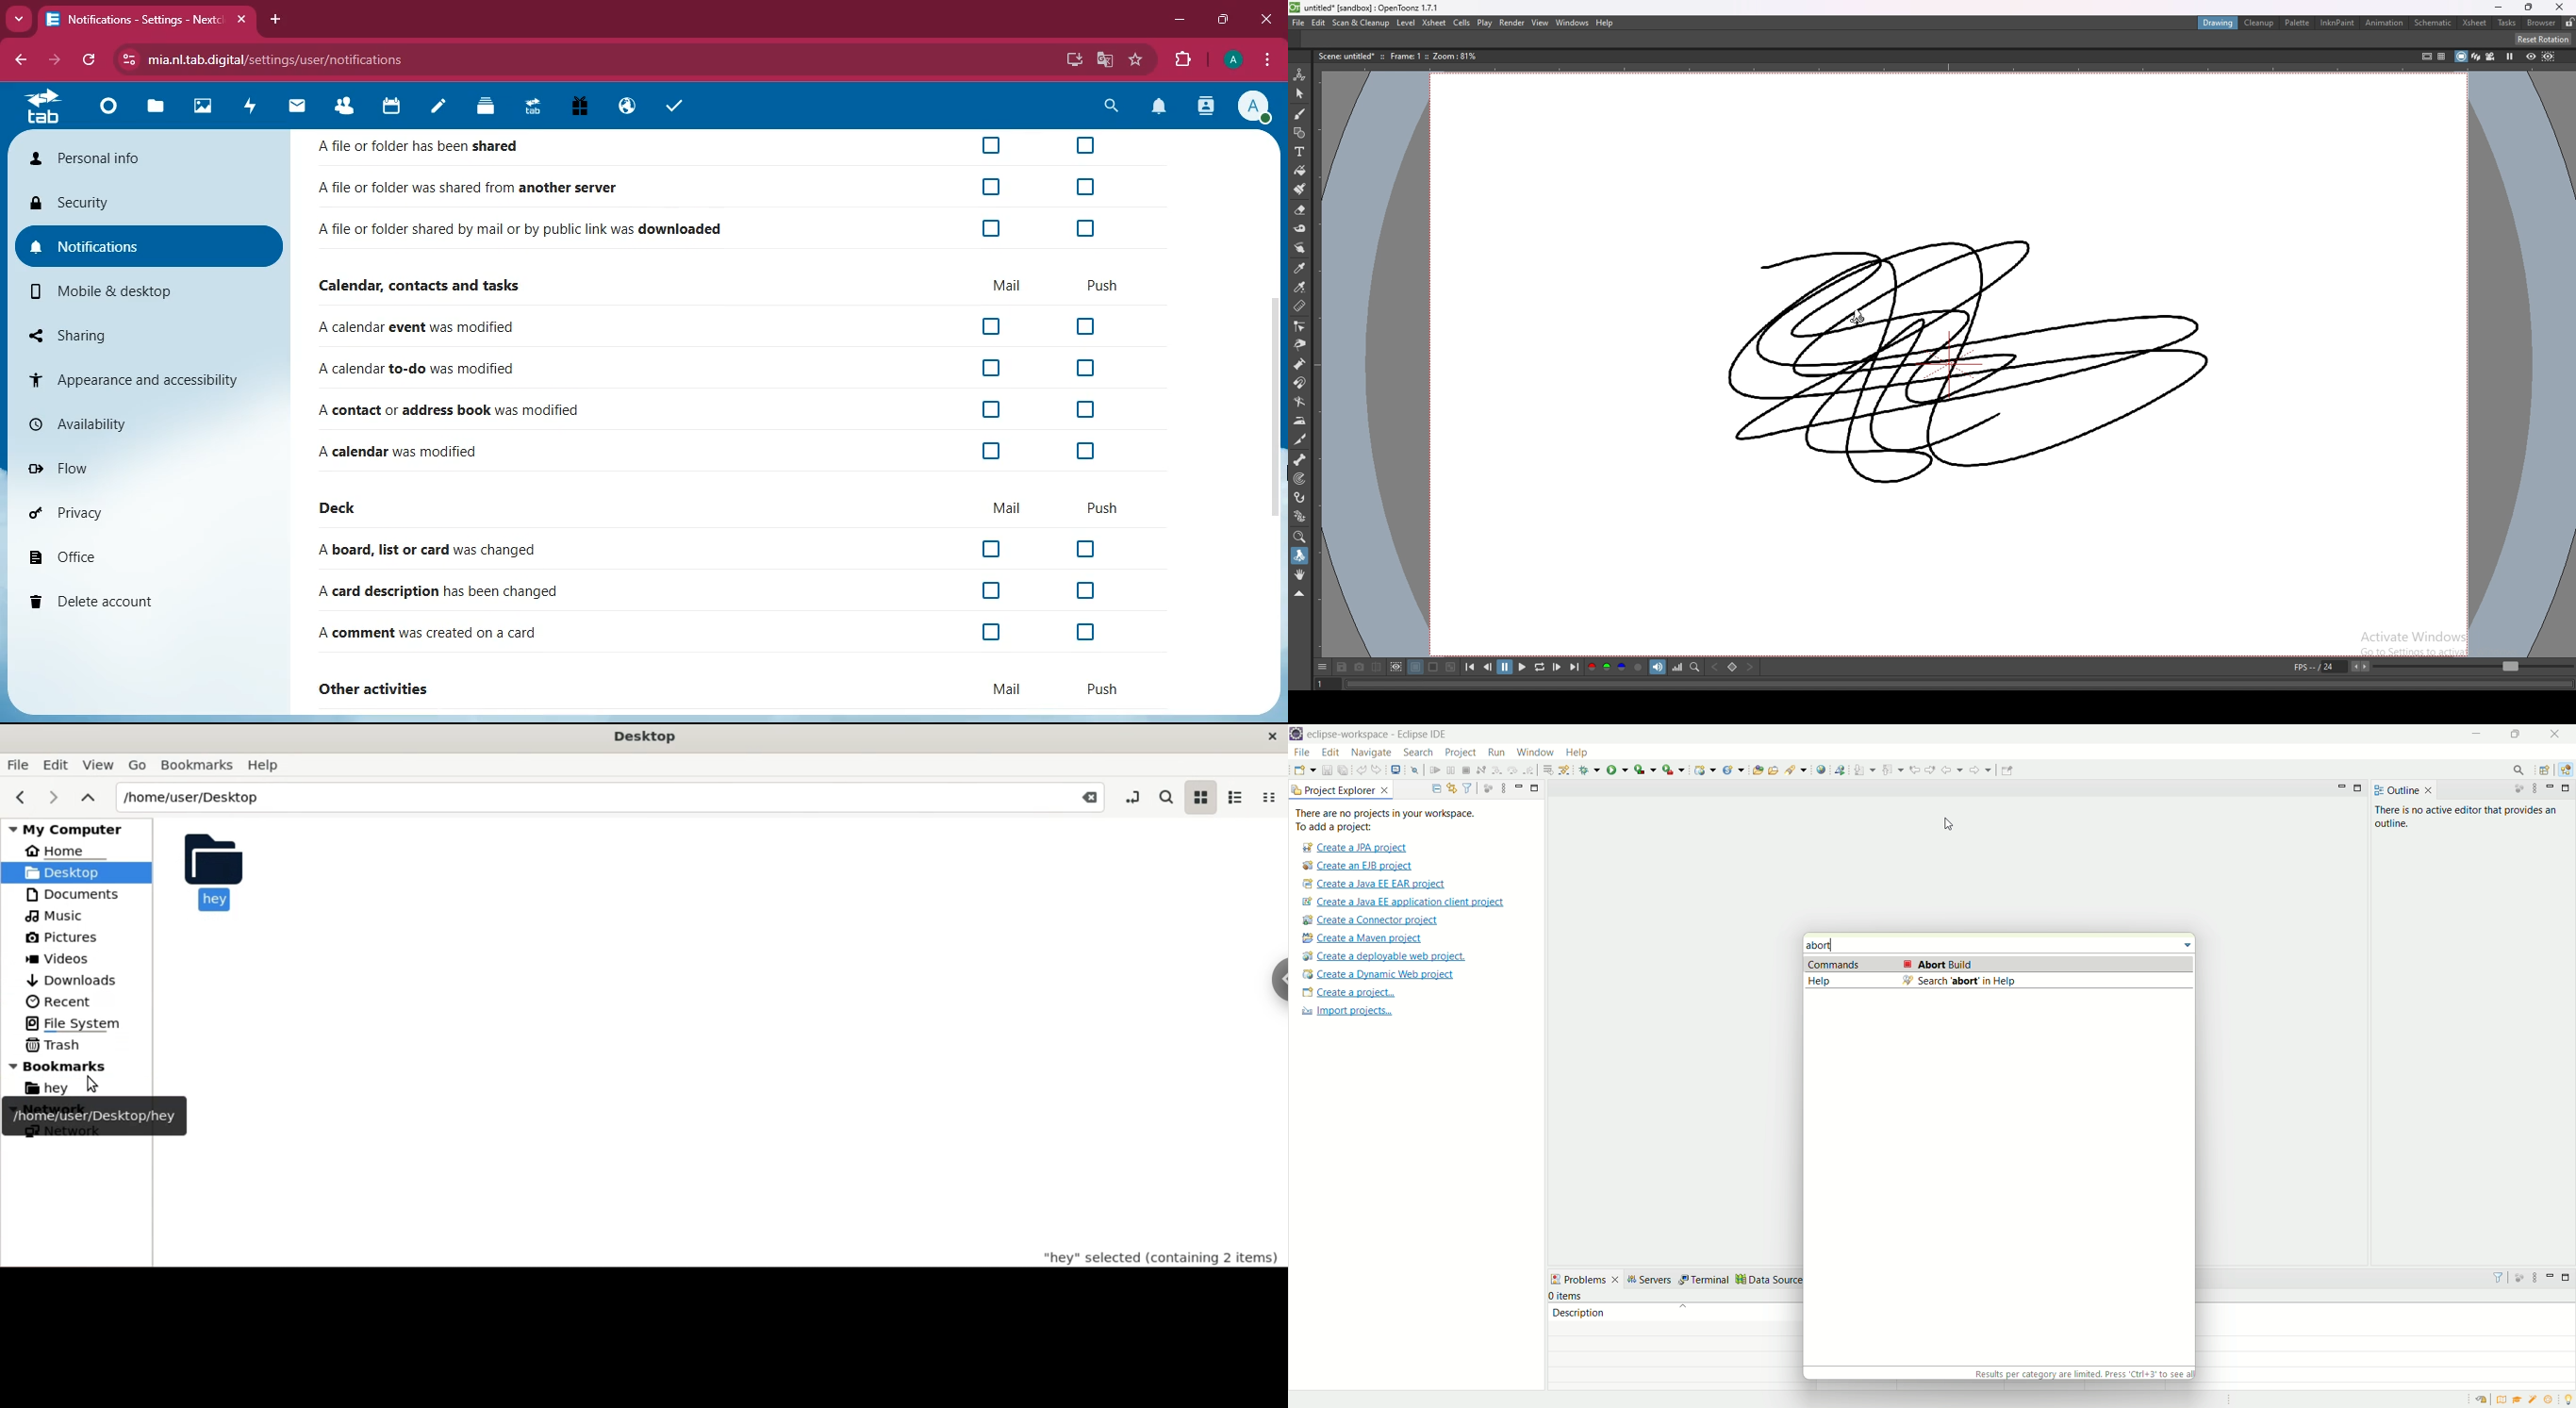 Image resolution: width=2576 pixels, height=1428 pixels. I want to click on options, so click(1269, 61).